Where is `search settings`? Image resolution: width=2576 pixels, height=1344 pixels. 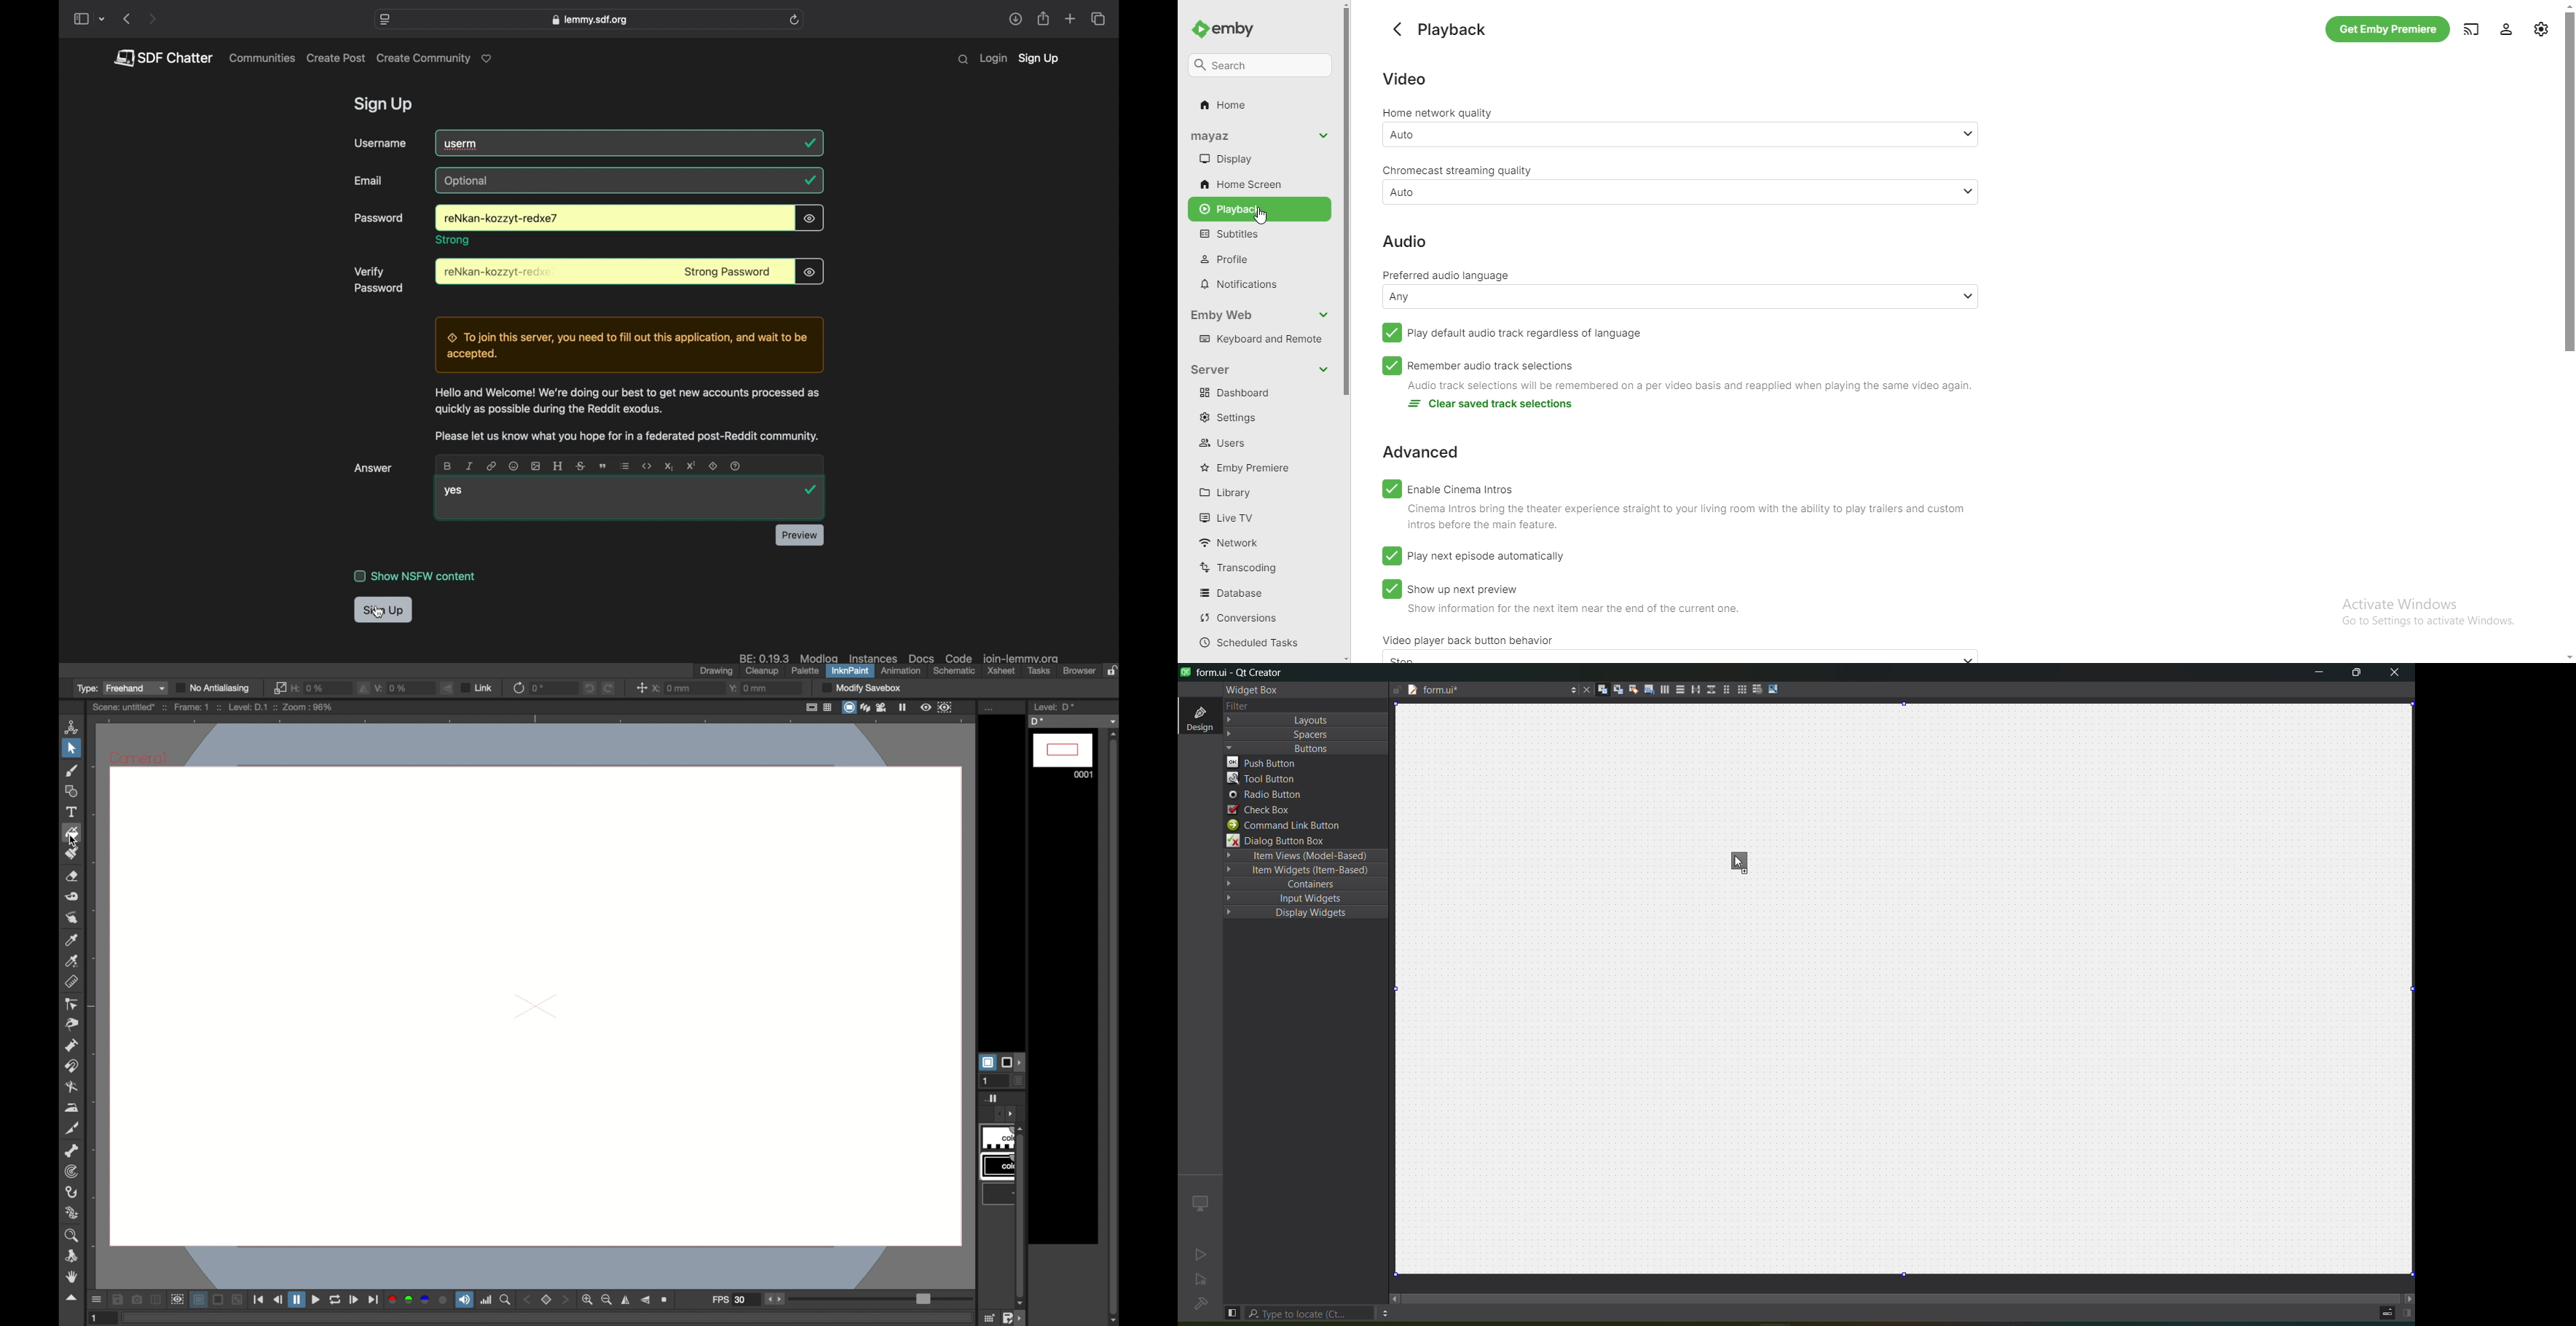 search settings is located at coordinates (1261, 66).